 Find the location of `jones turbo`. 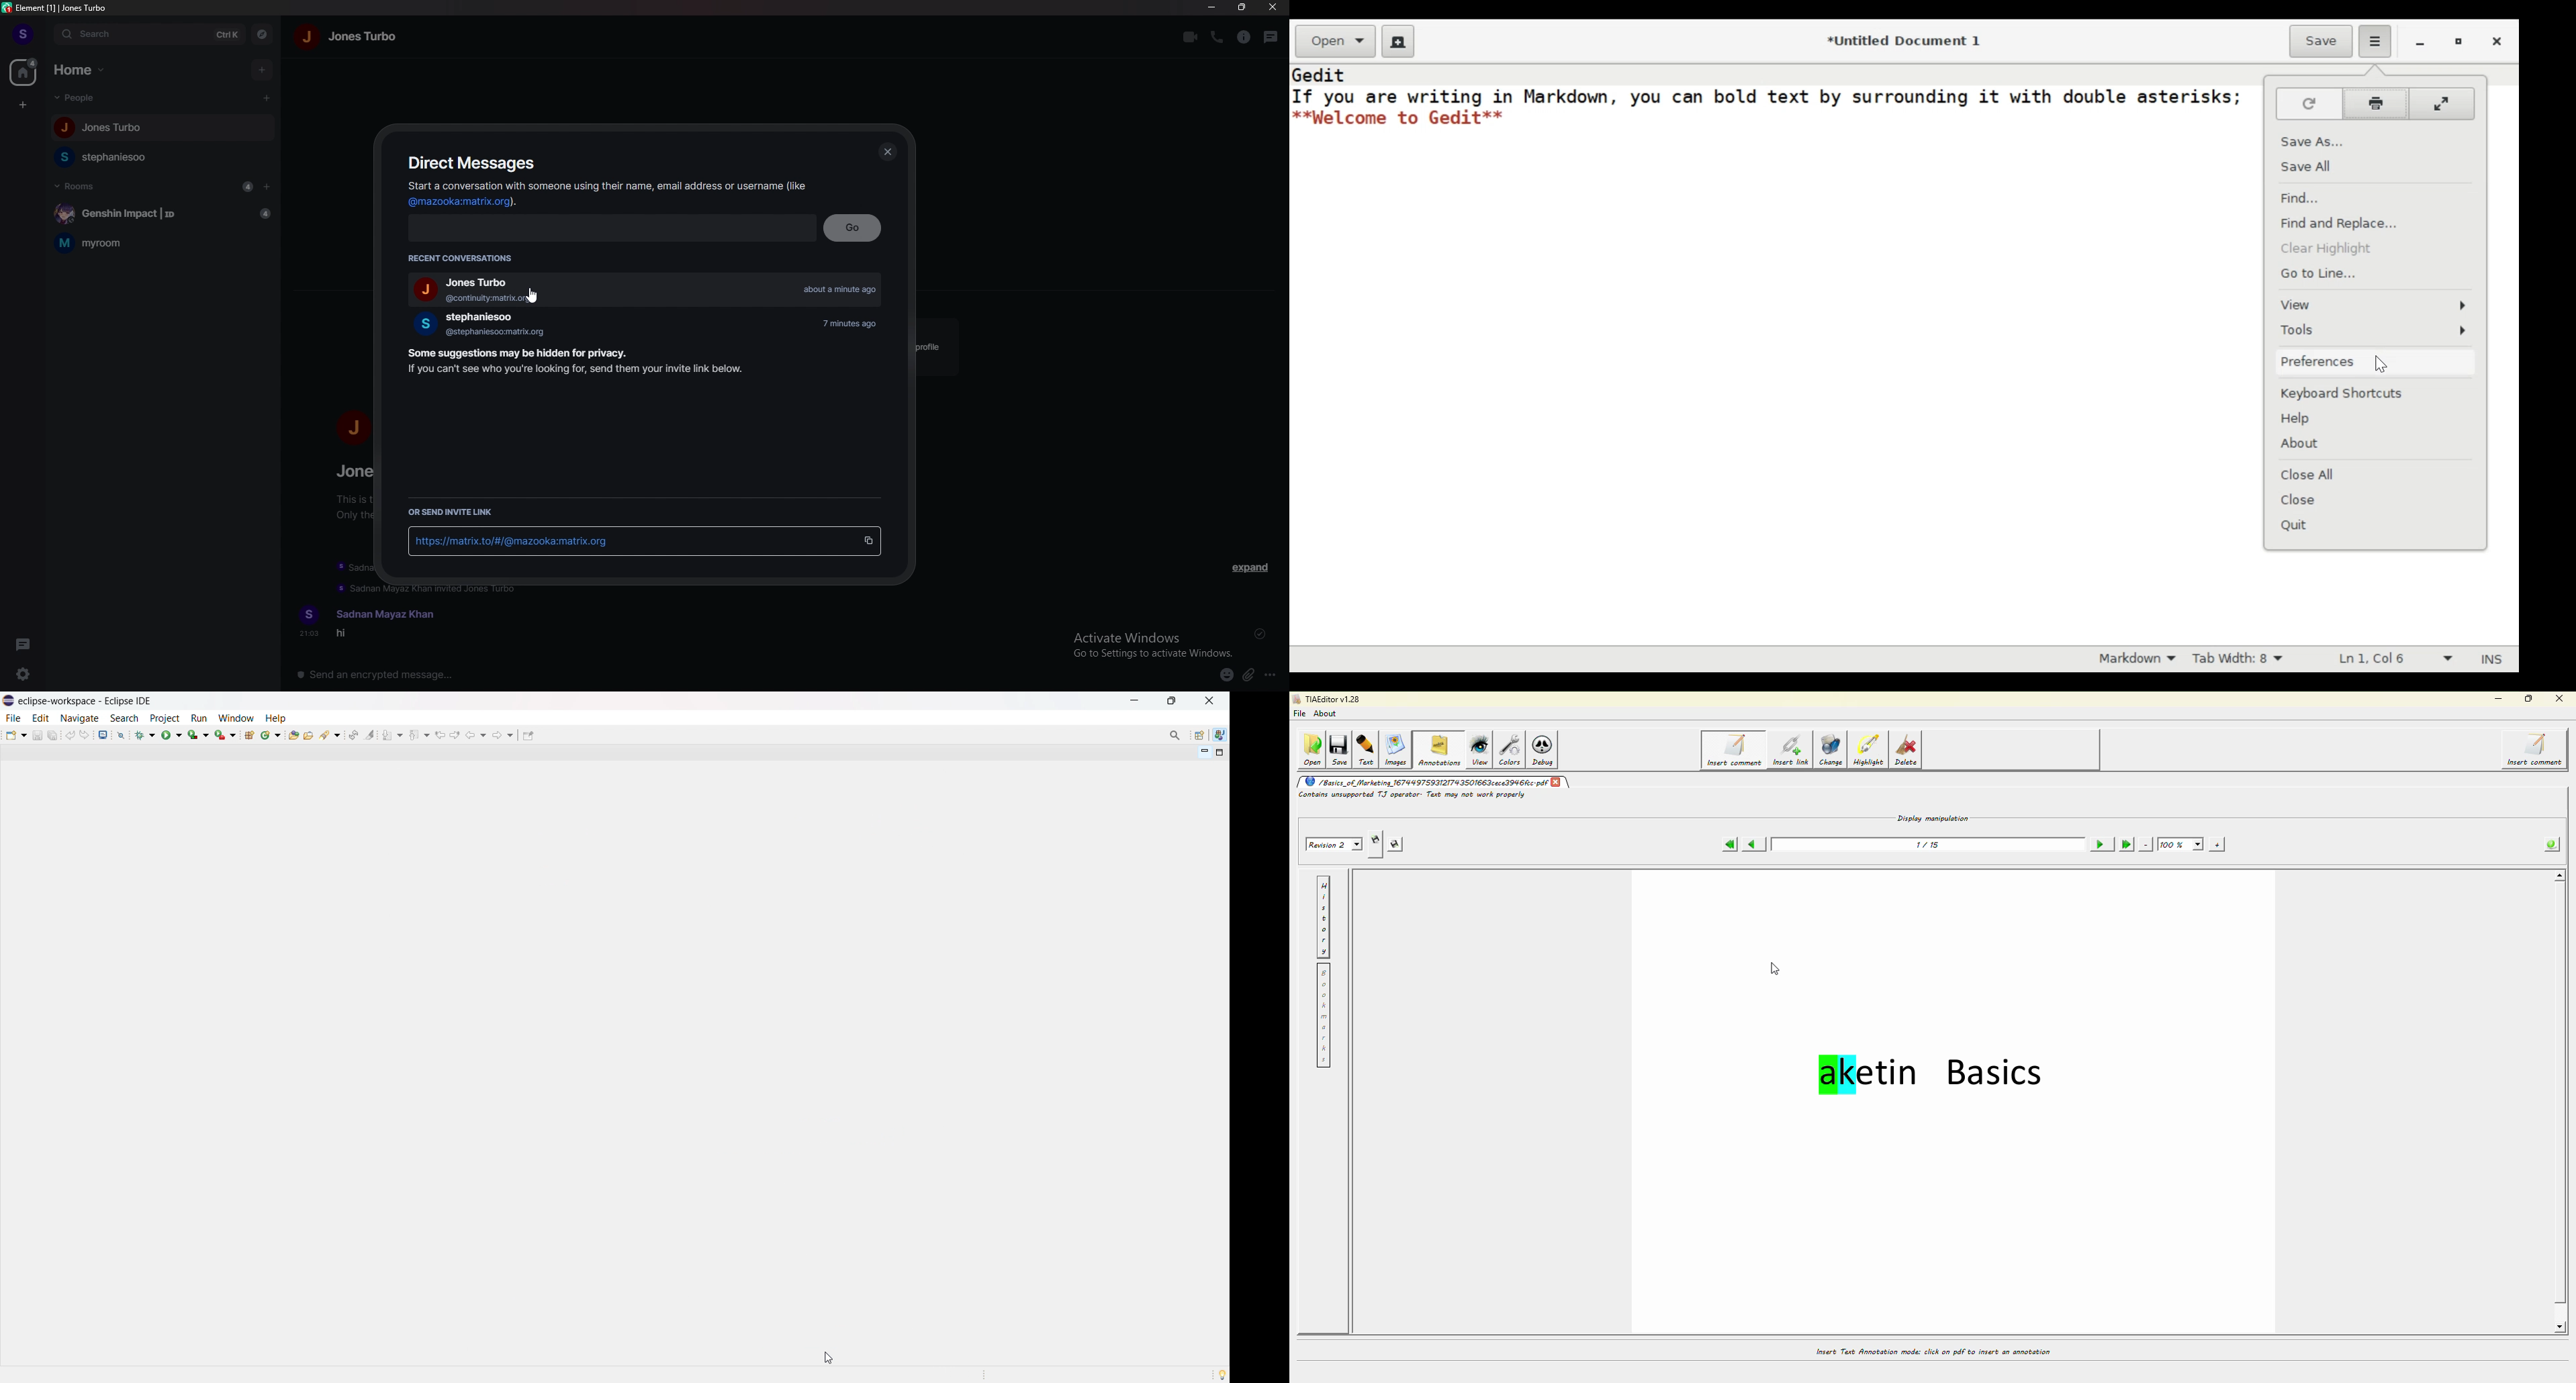

jones turbo is located at coordinates (364, 38).